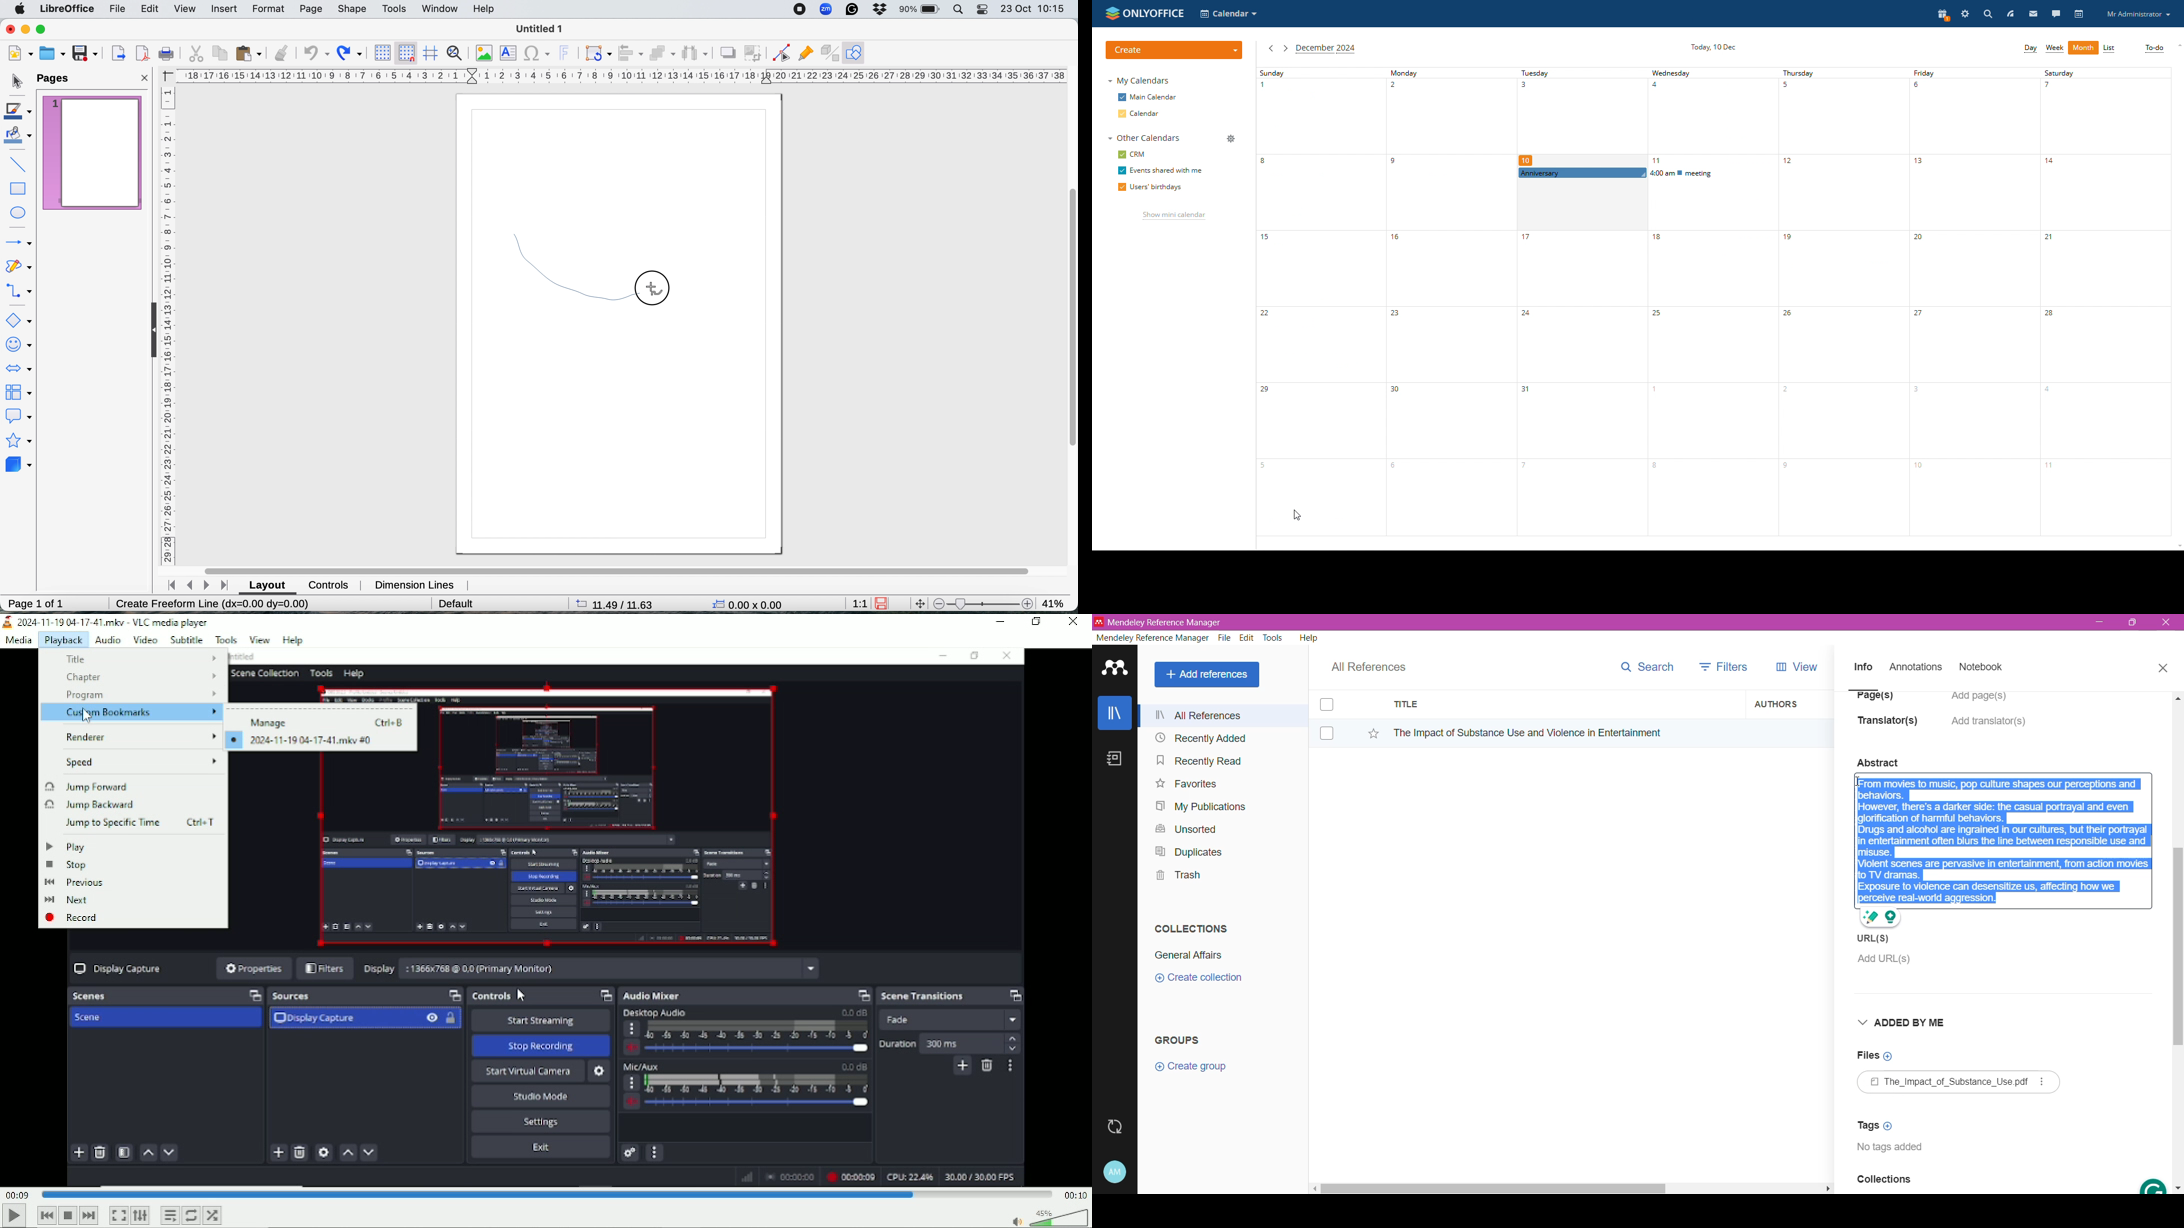 The image size is (2184, 1232). Describe the element at coordinates (139, 762) in the screenshot. I see `Speed` at that location.